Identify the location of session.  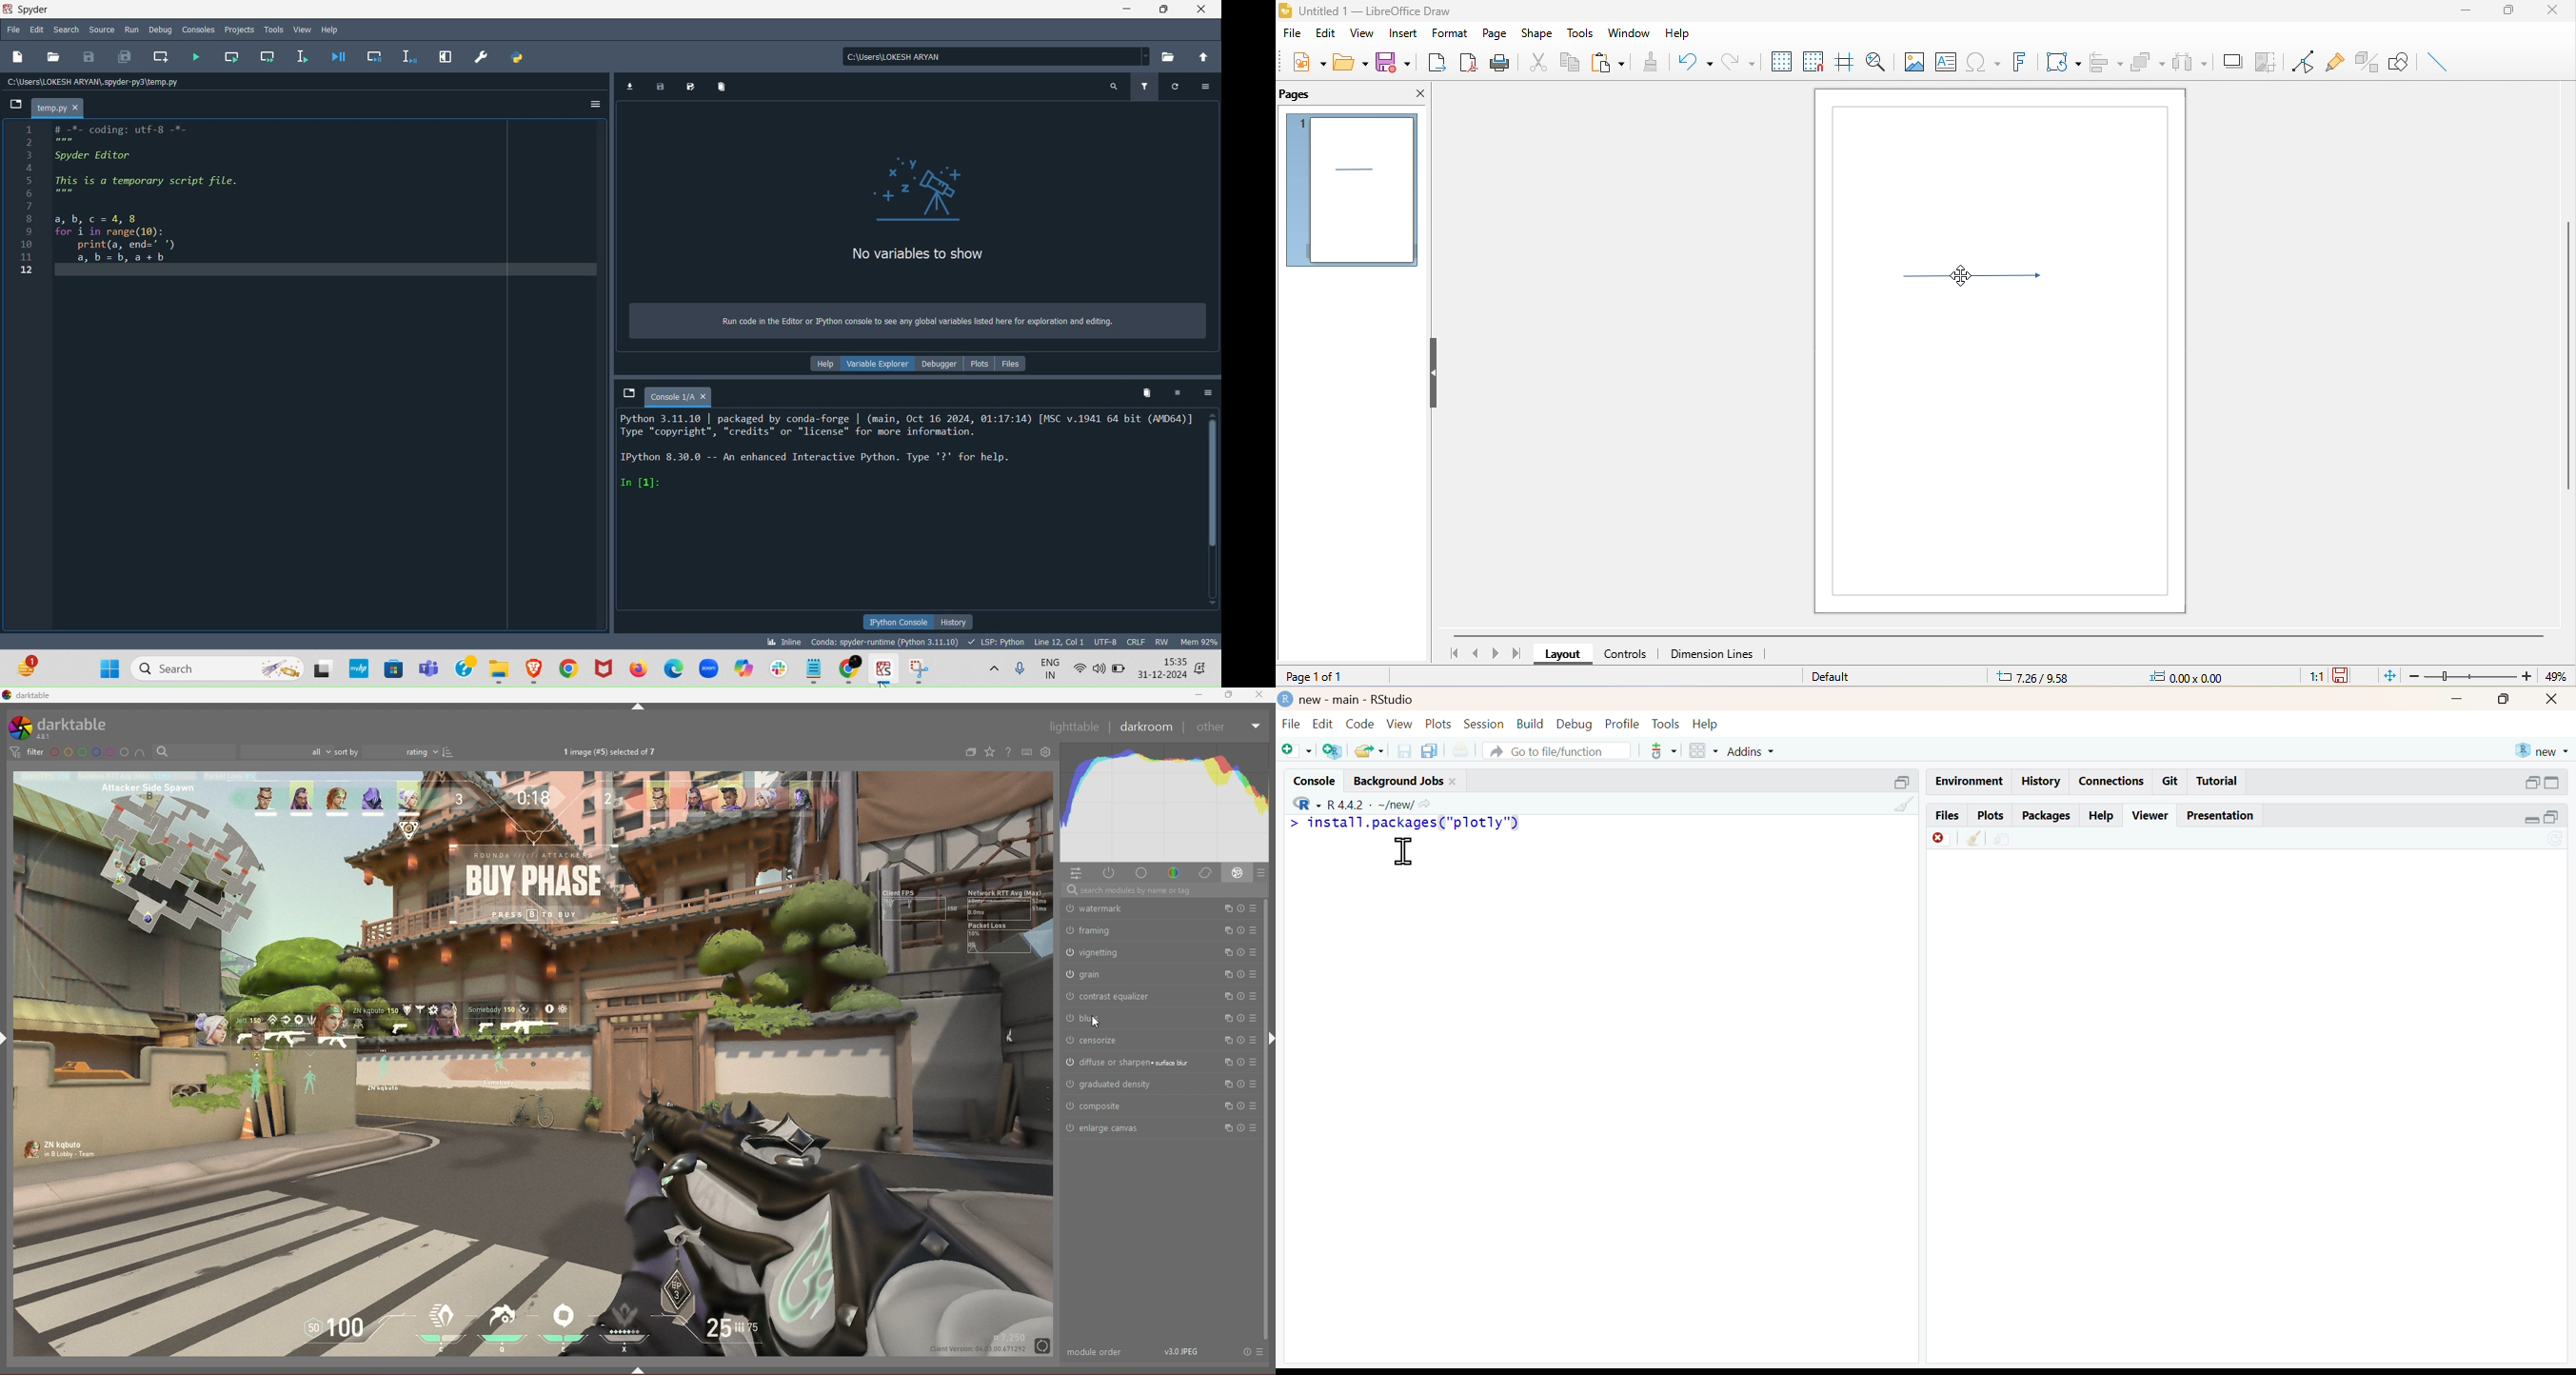
(1486, 724).